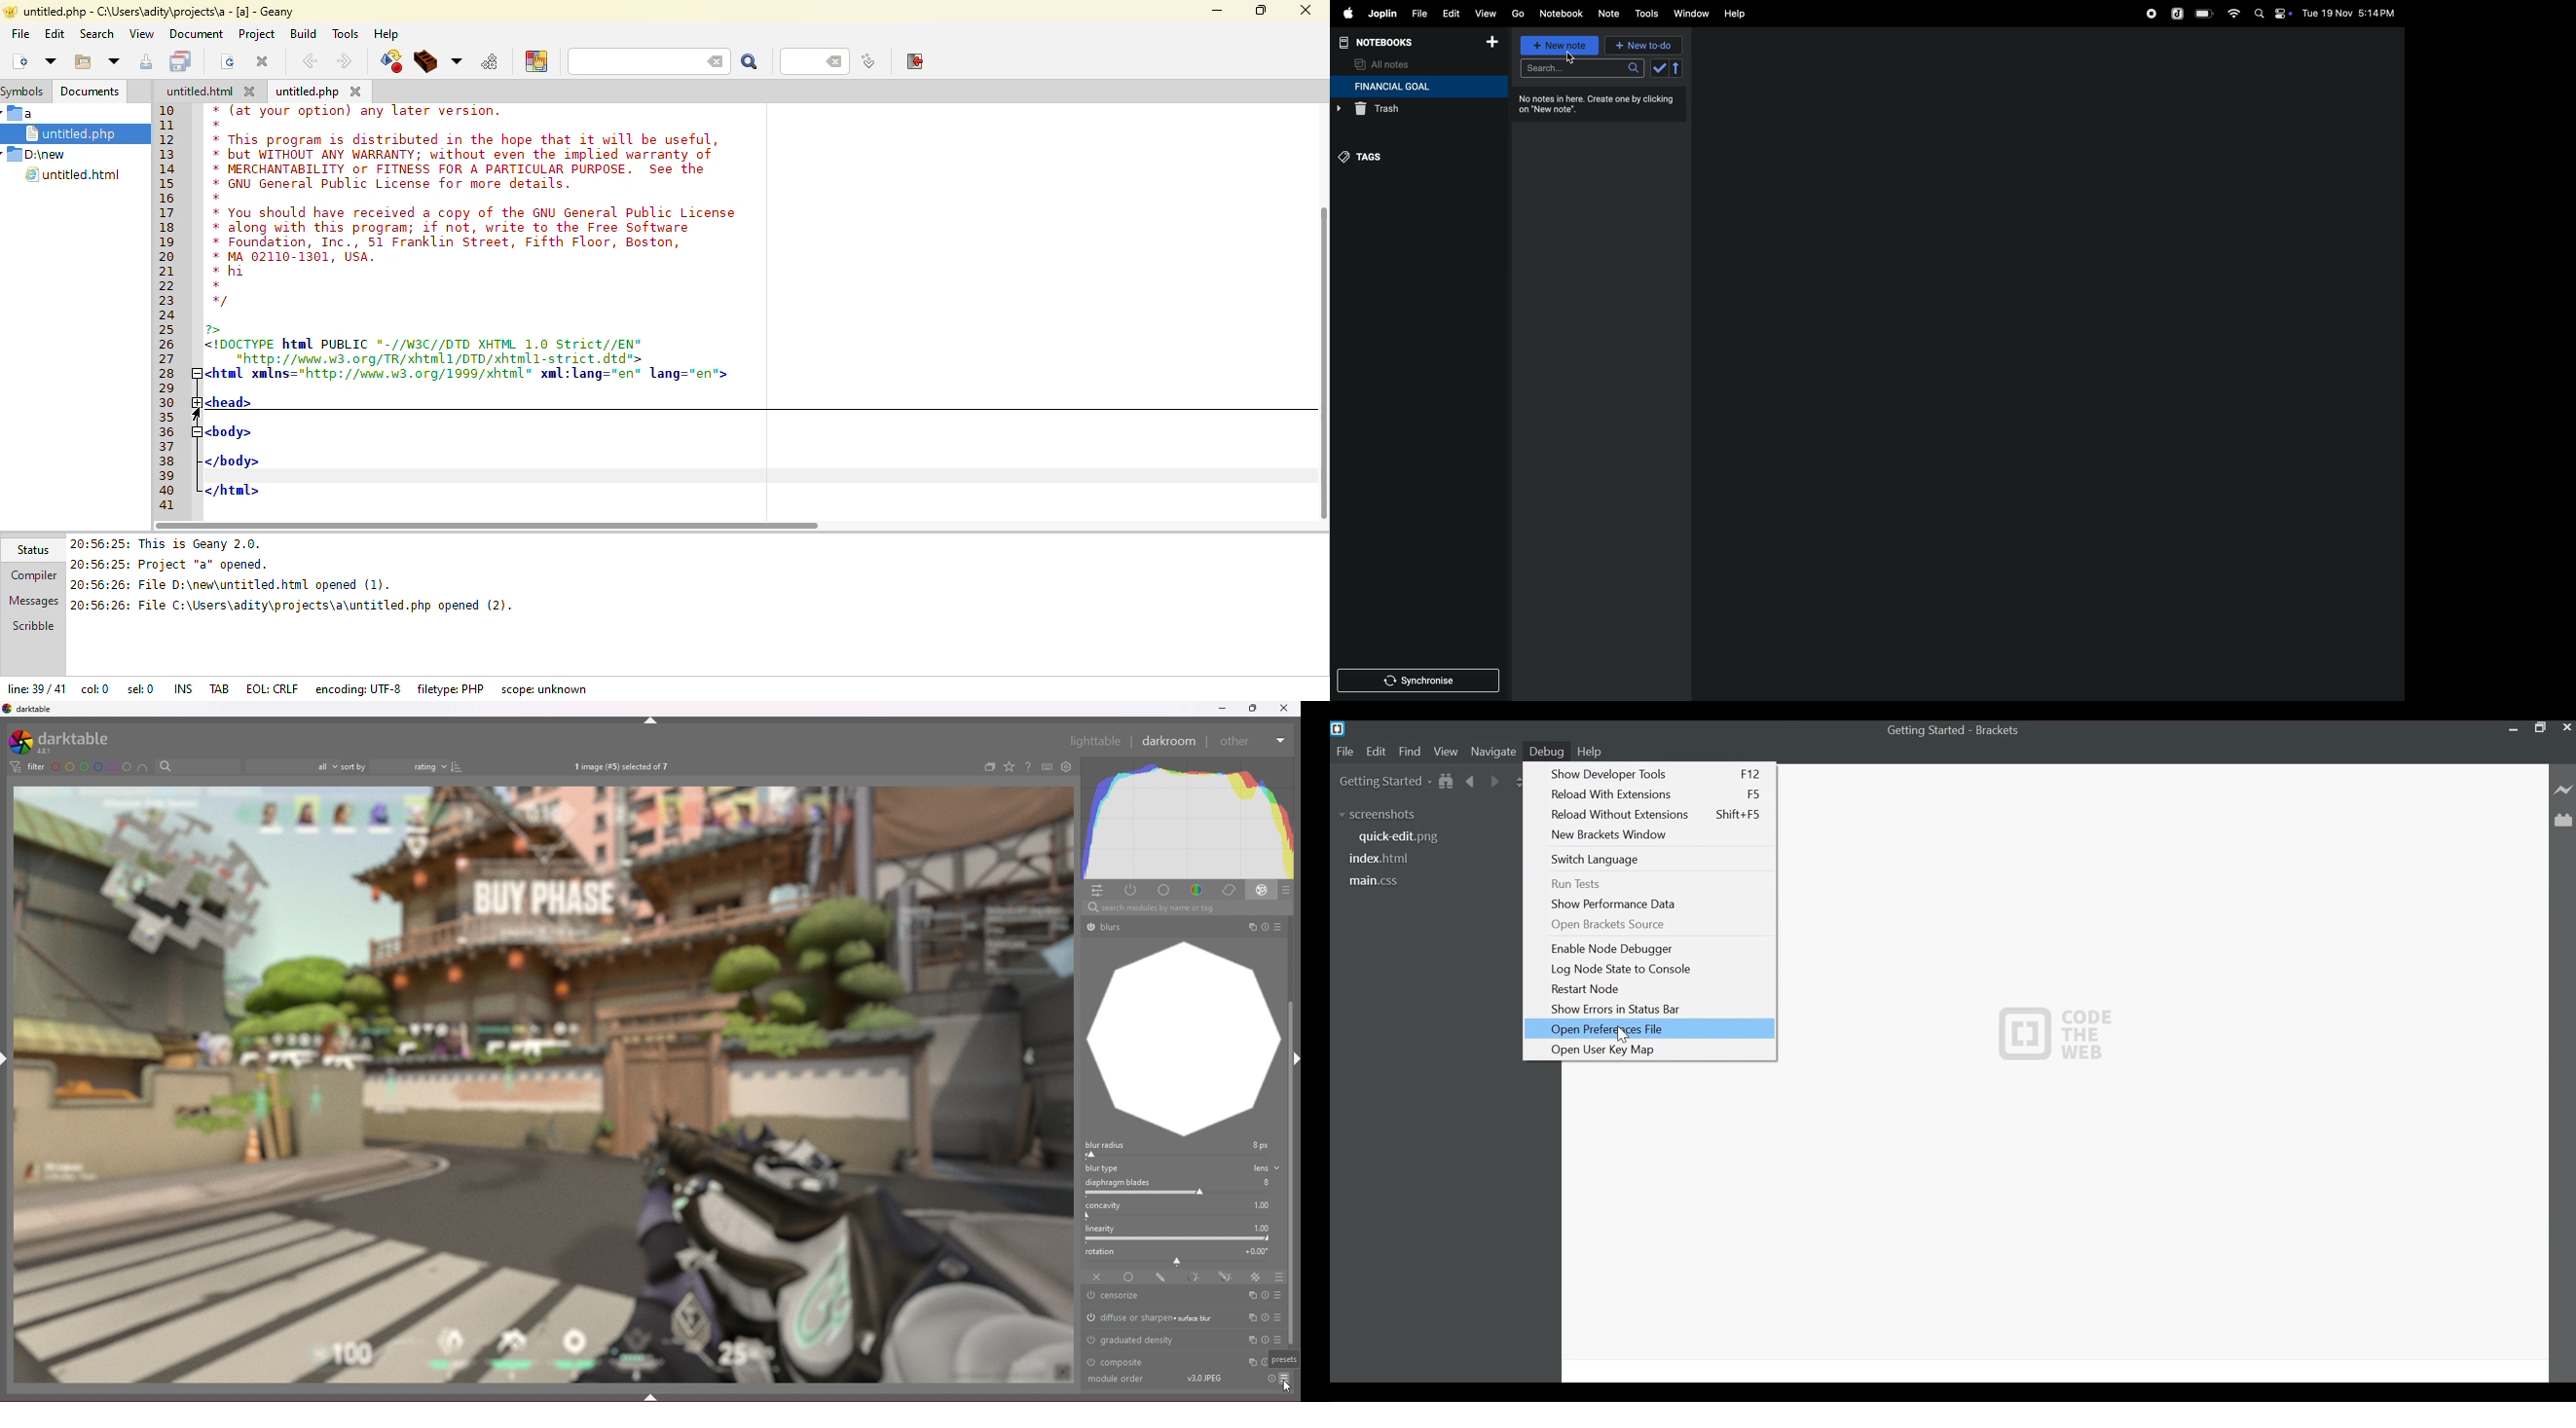 This screenshot has width=2576, height=1428. Describe the element at coordinates (2150, 14) in the screenshot. I see `record` at that location.